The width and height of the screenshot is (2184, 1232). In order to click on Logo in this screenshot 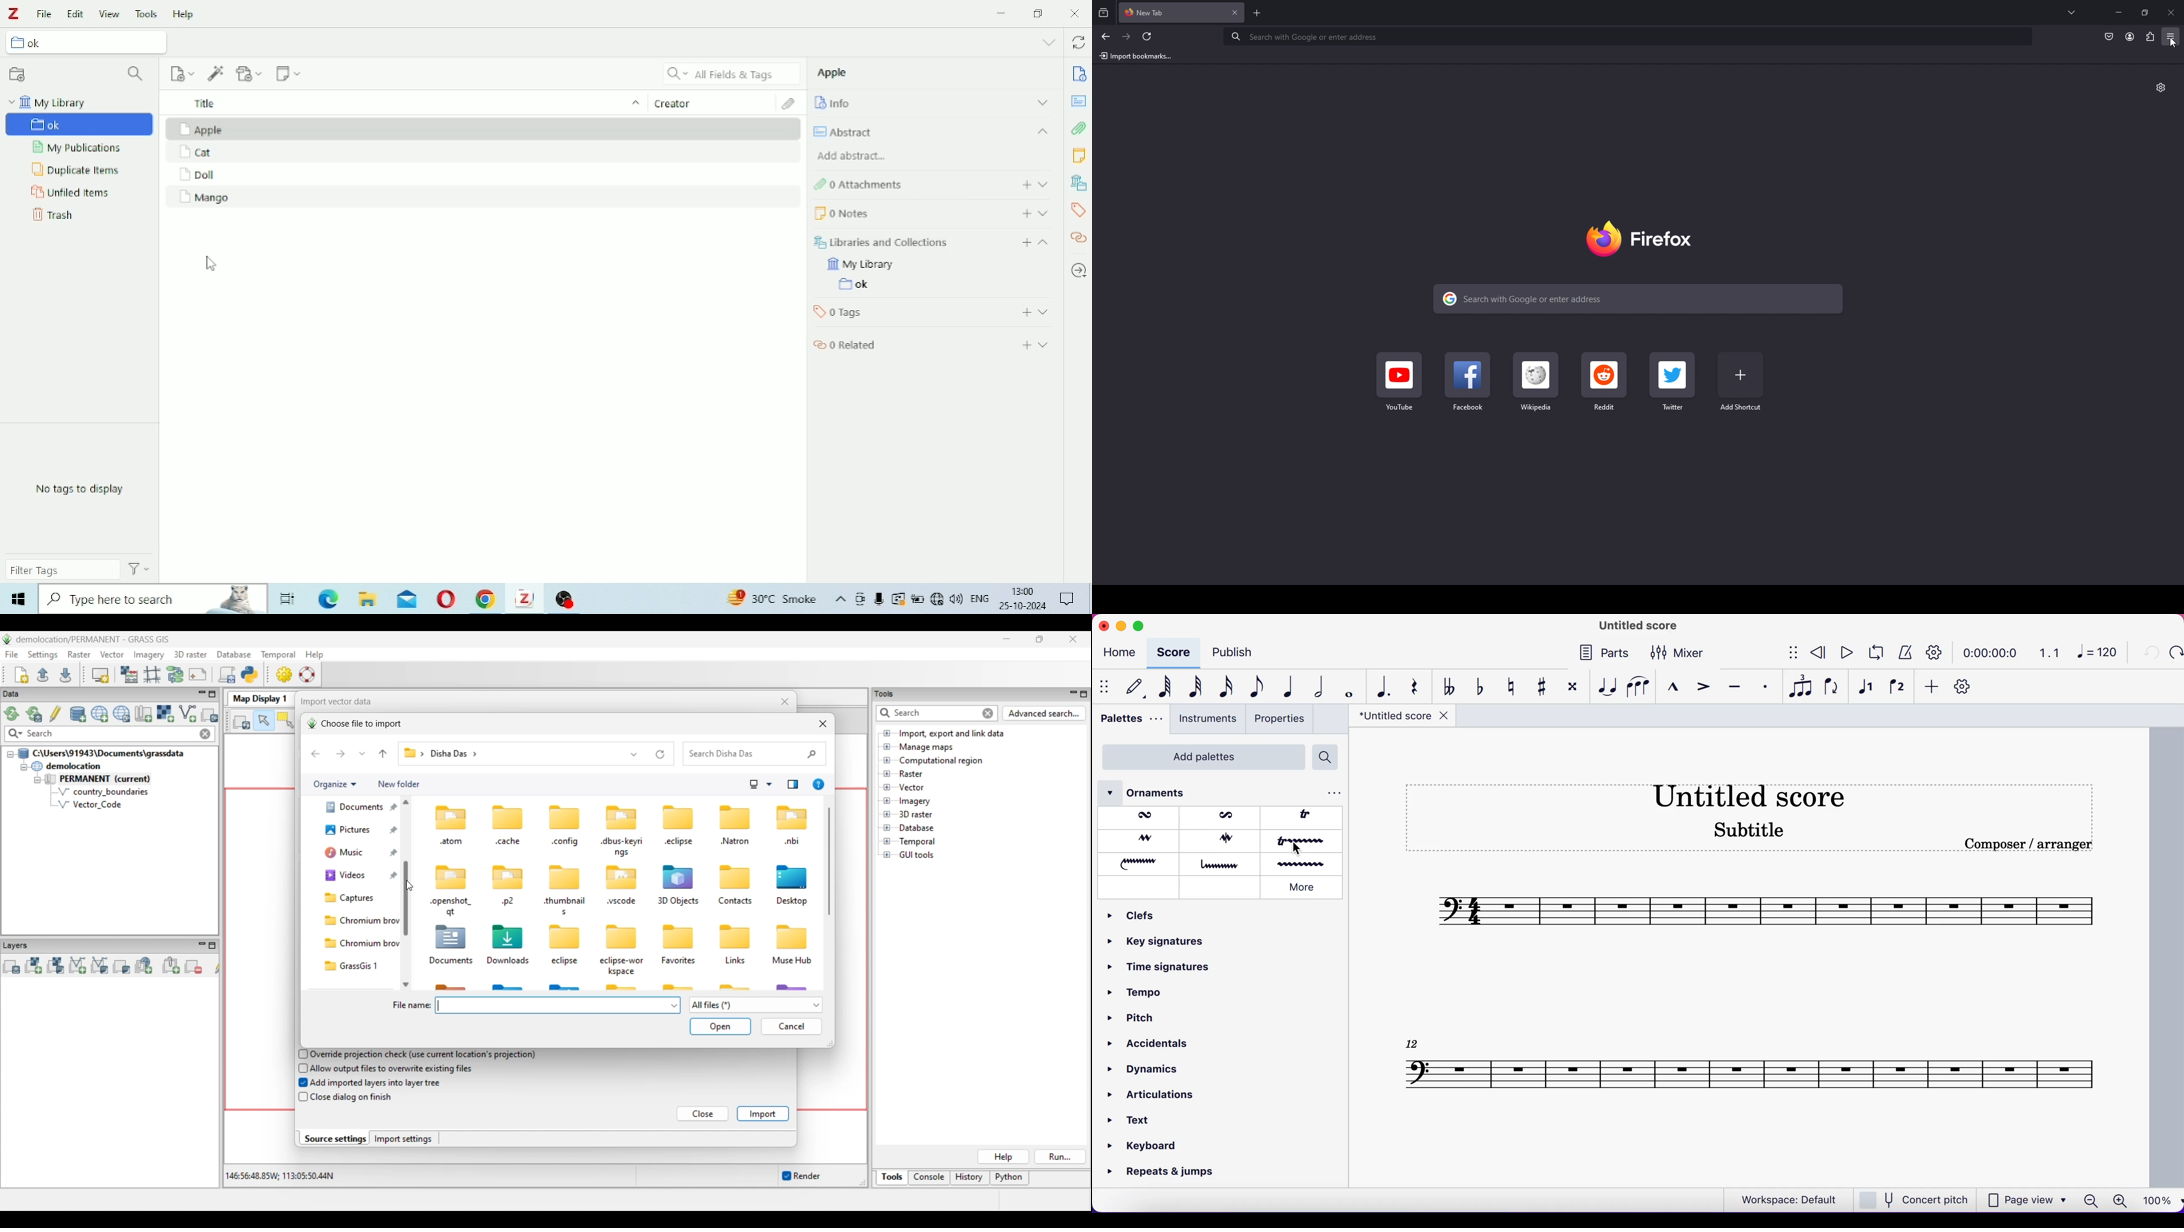, I will do `click(15, 13)`.